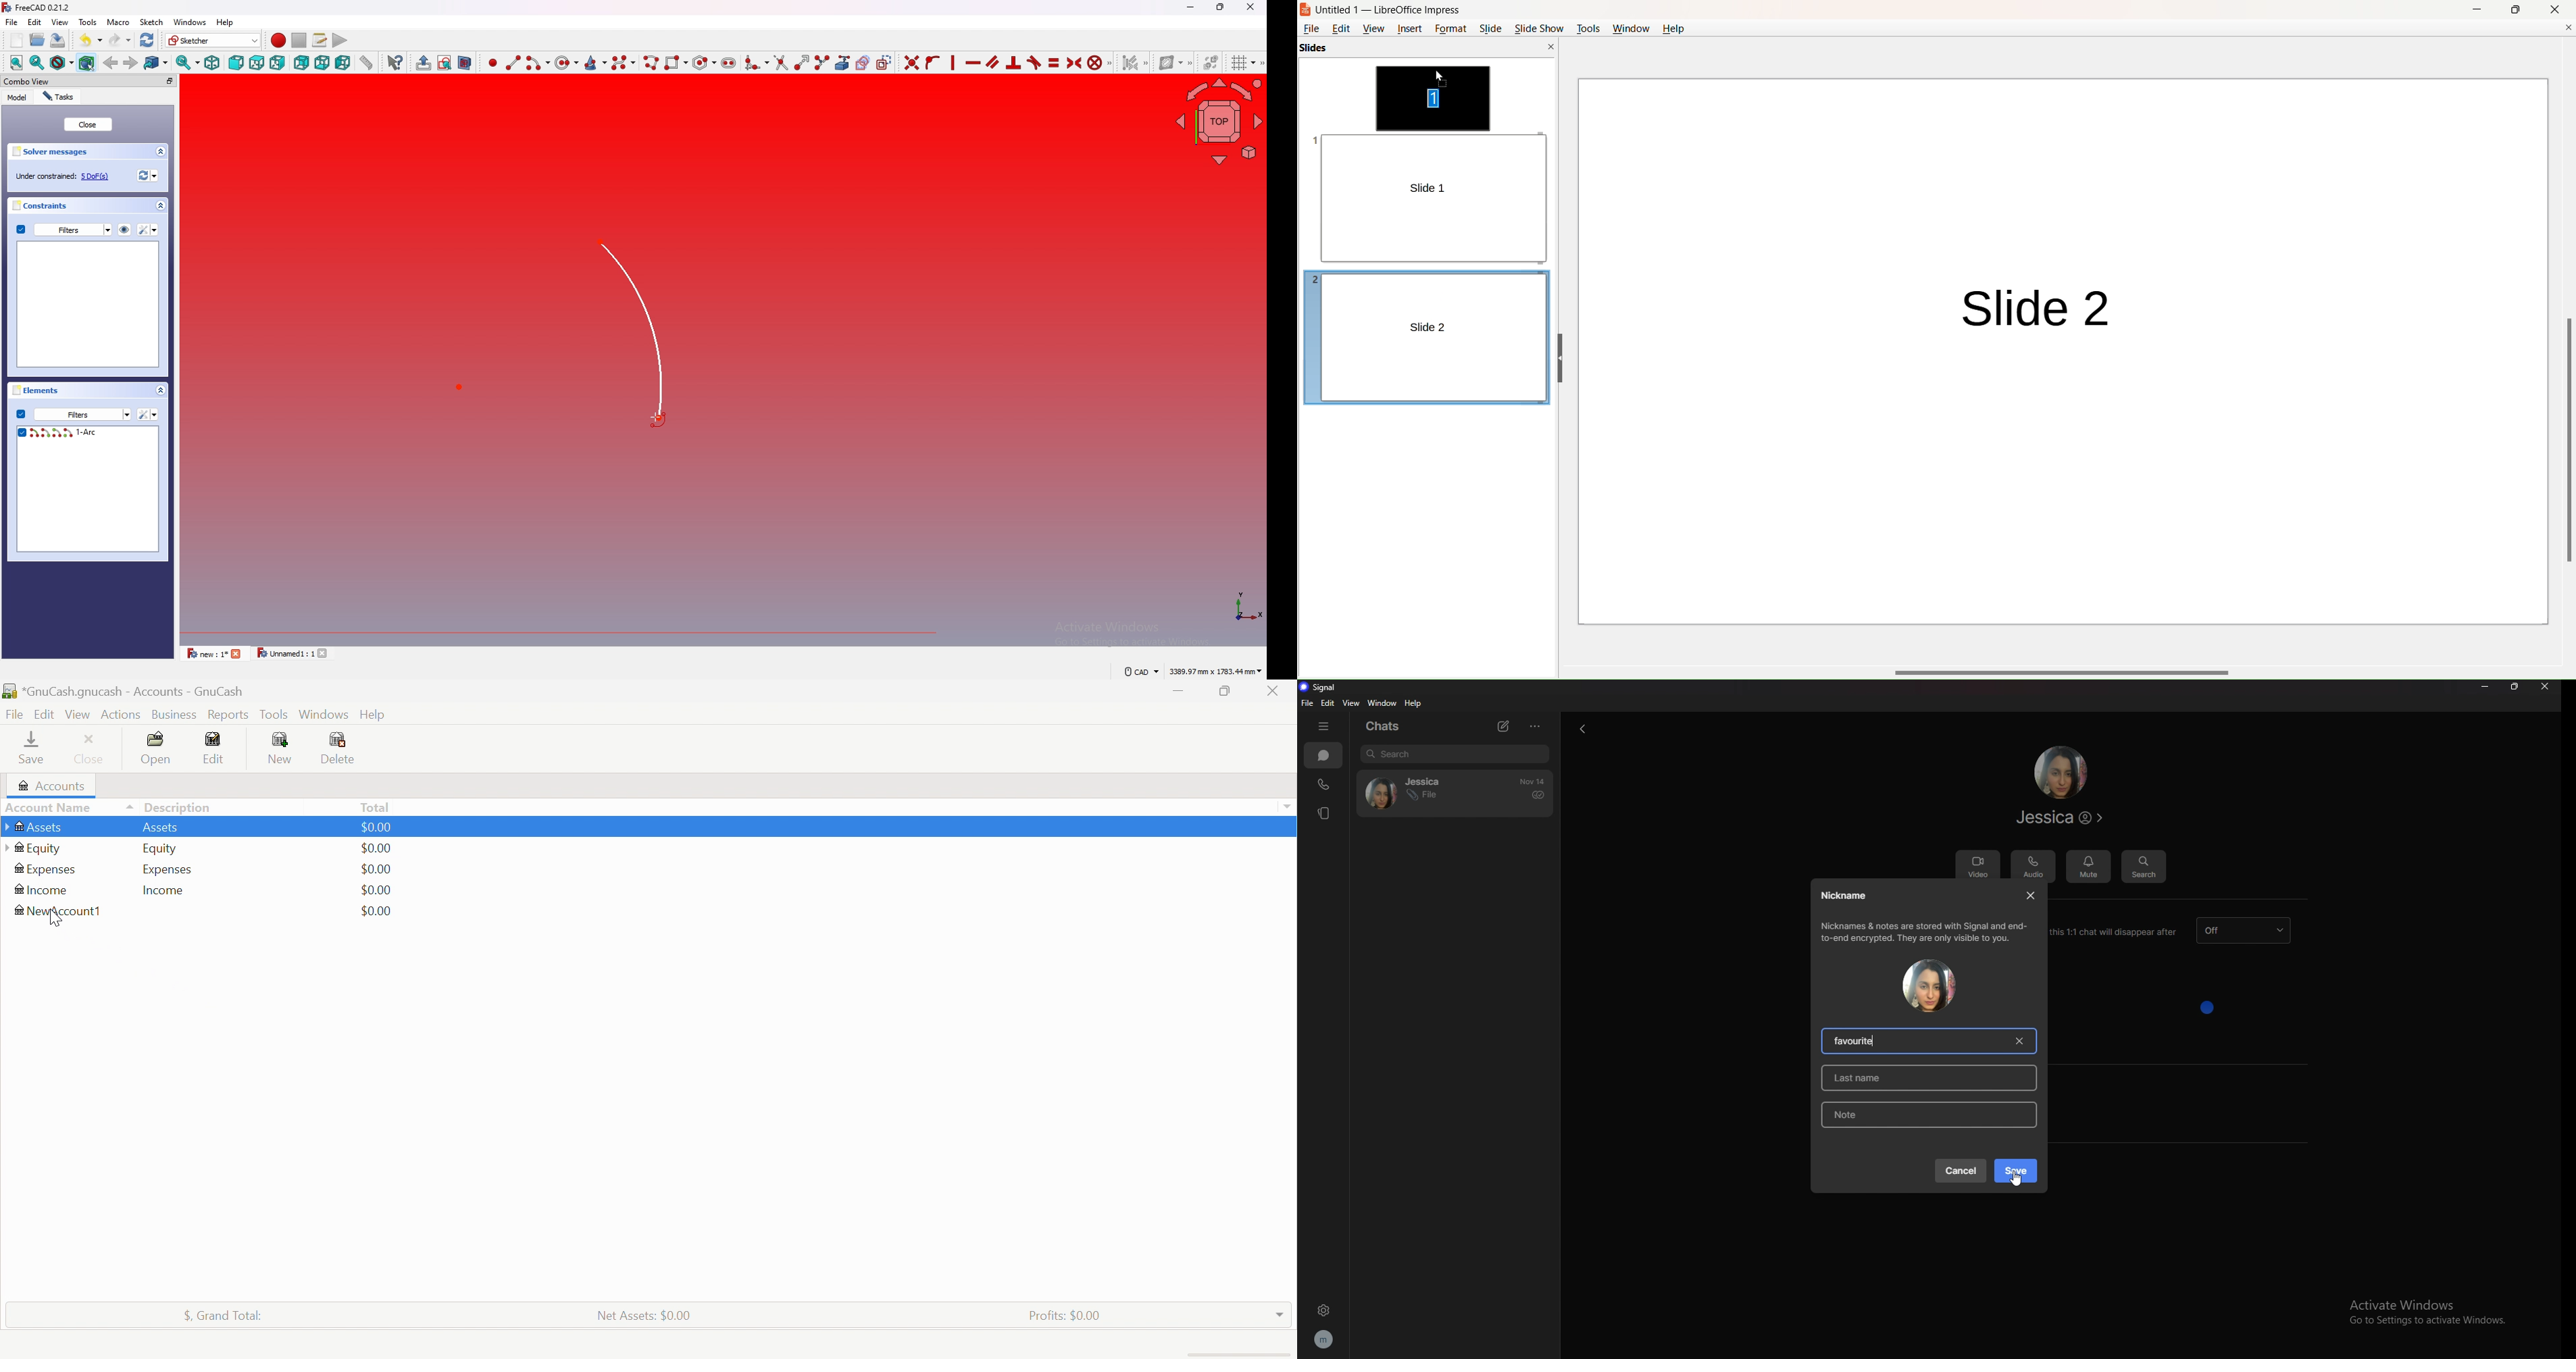 This screenshot has width=2576, height=1372. Describe the element at coordinates (160, 390) in the screenshot. I see `collapse` at that location.